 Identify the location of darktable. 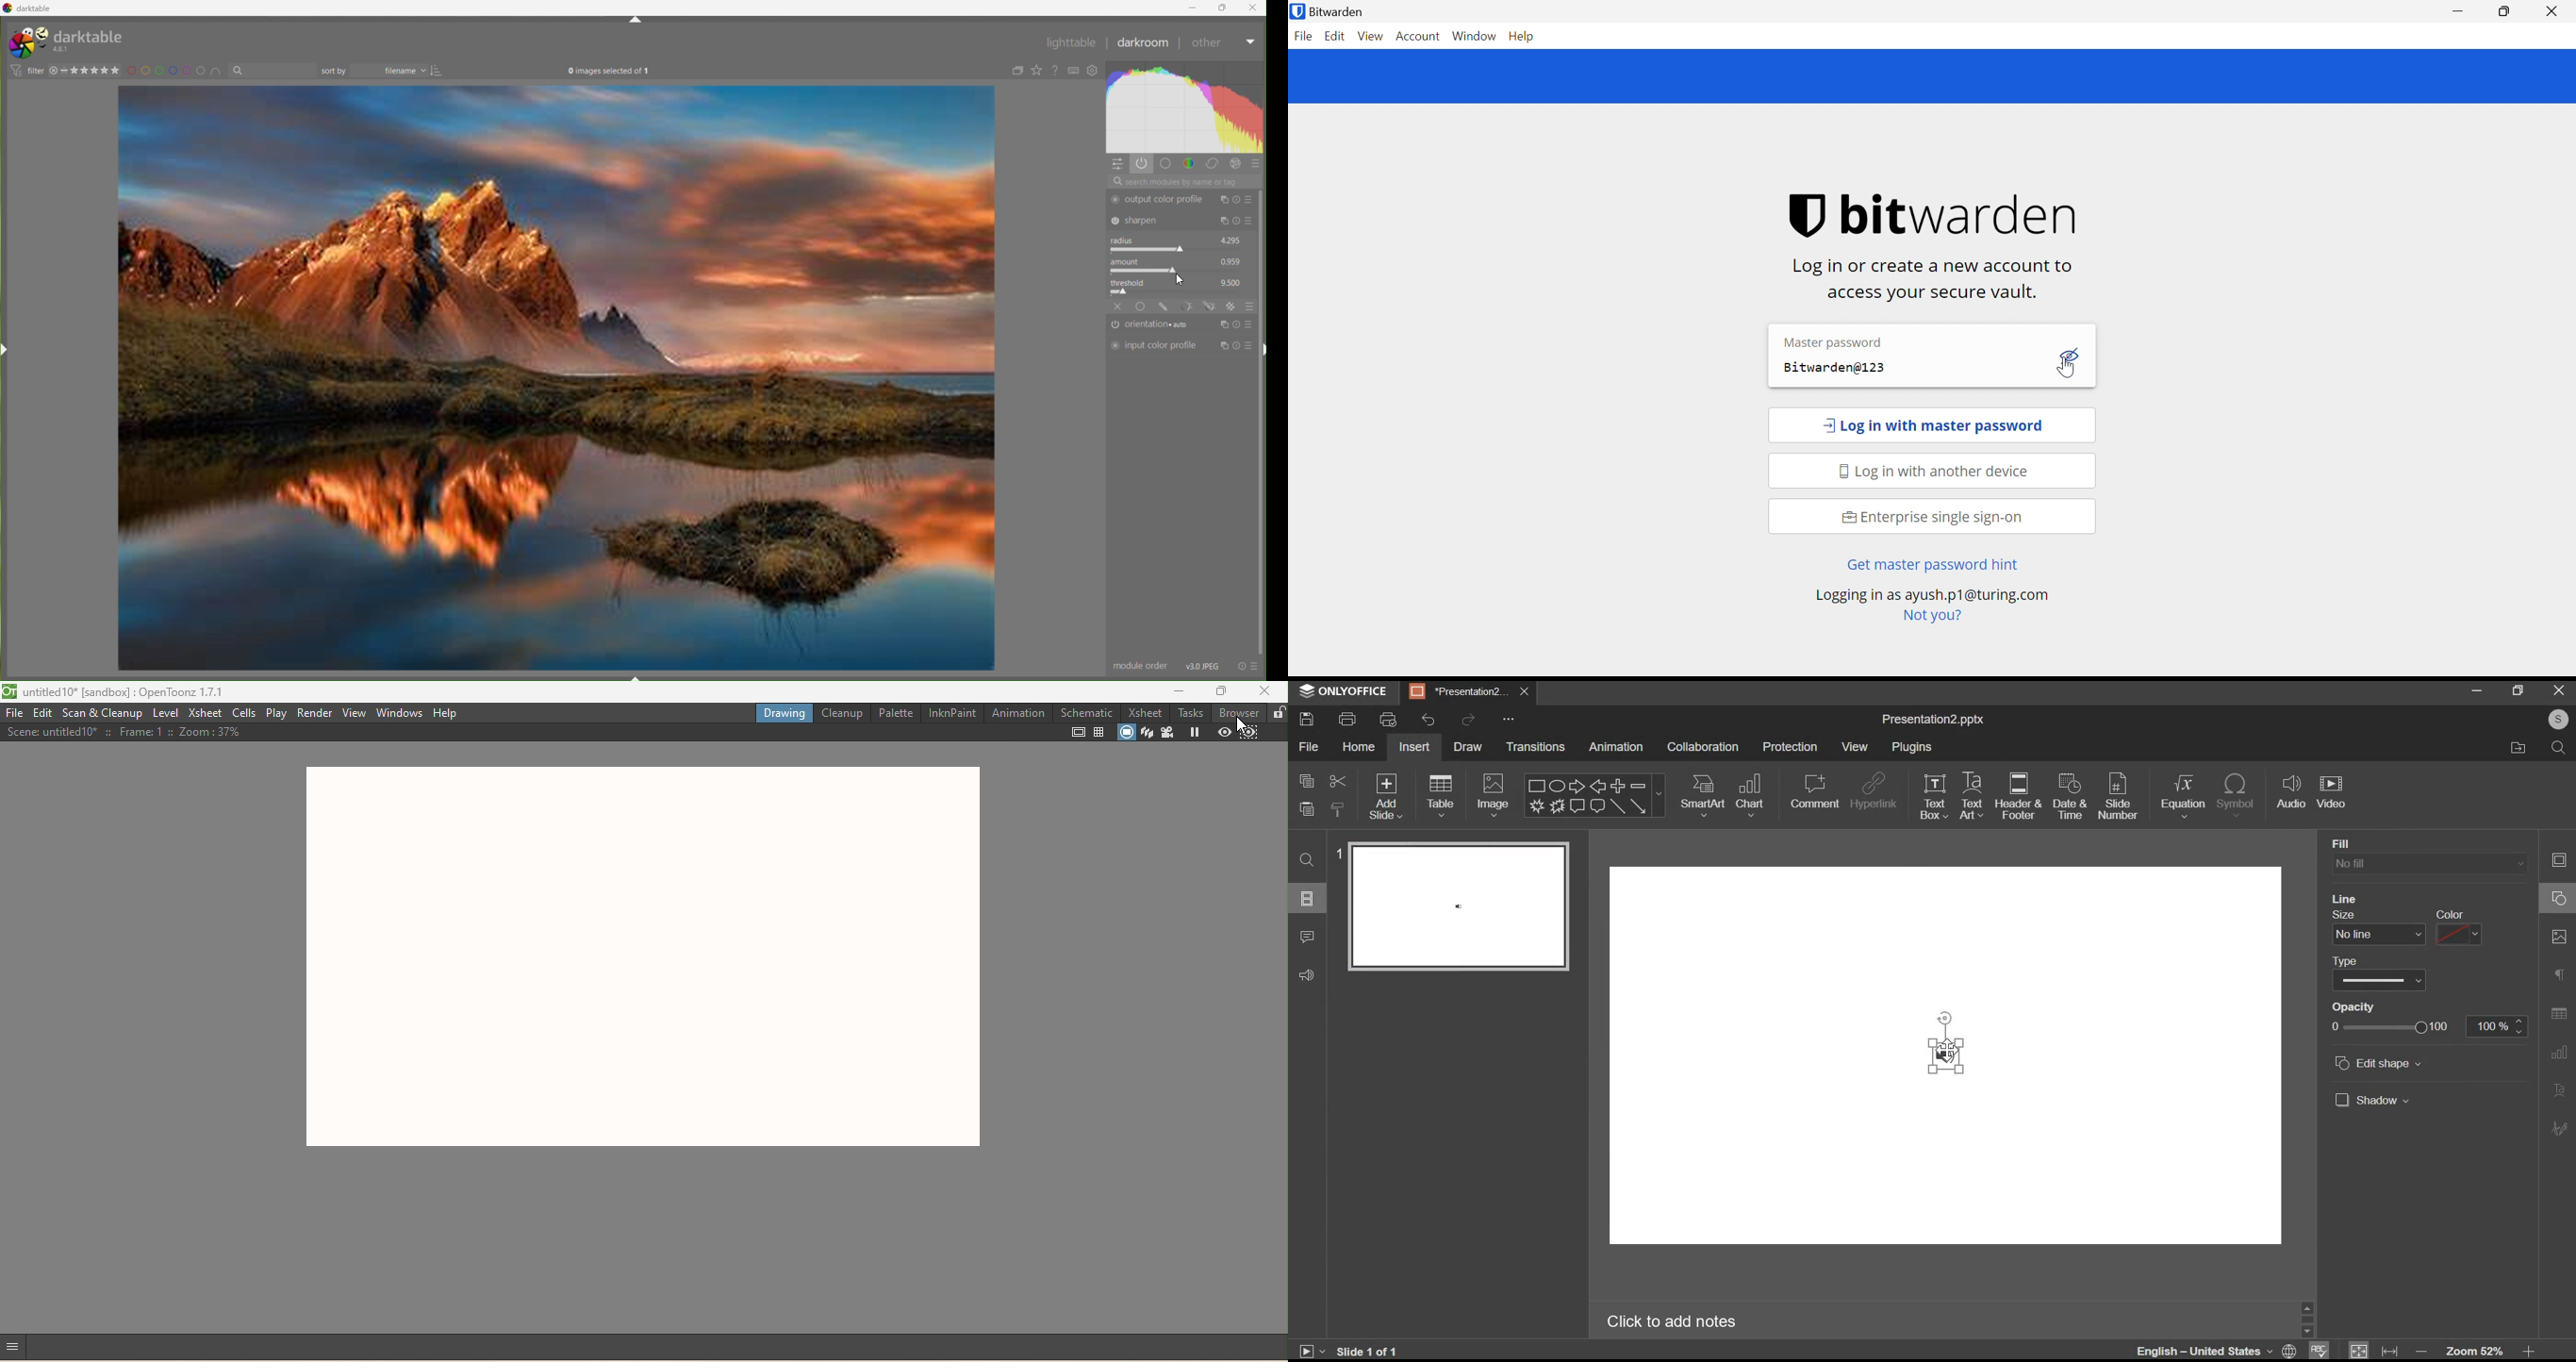
(90, 35).